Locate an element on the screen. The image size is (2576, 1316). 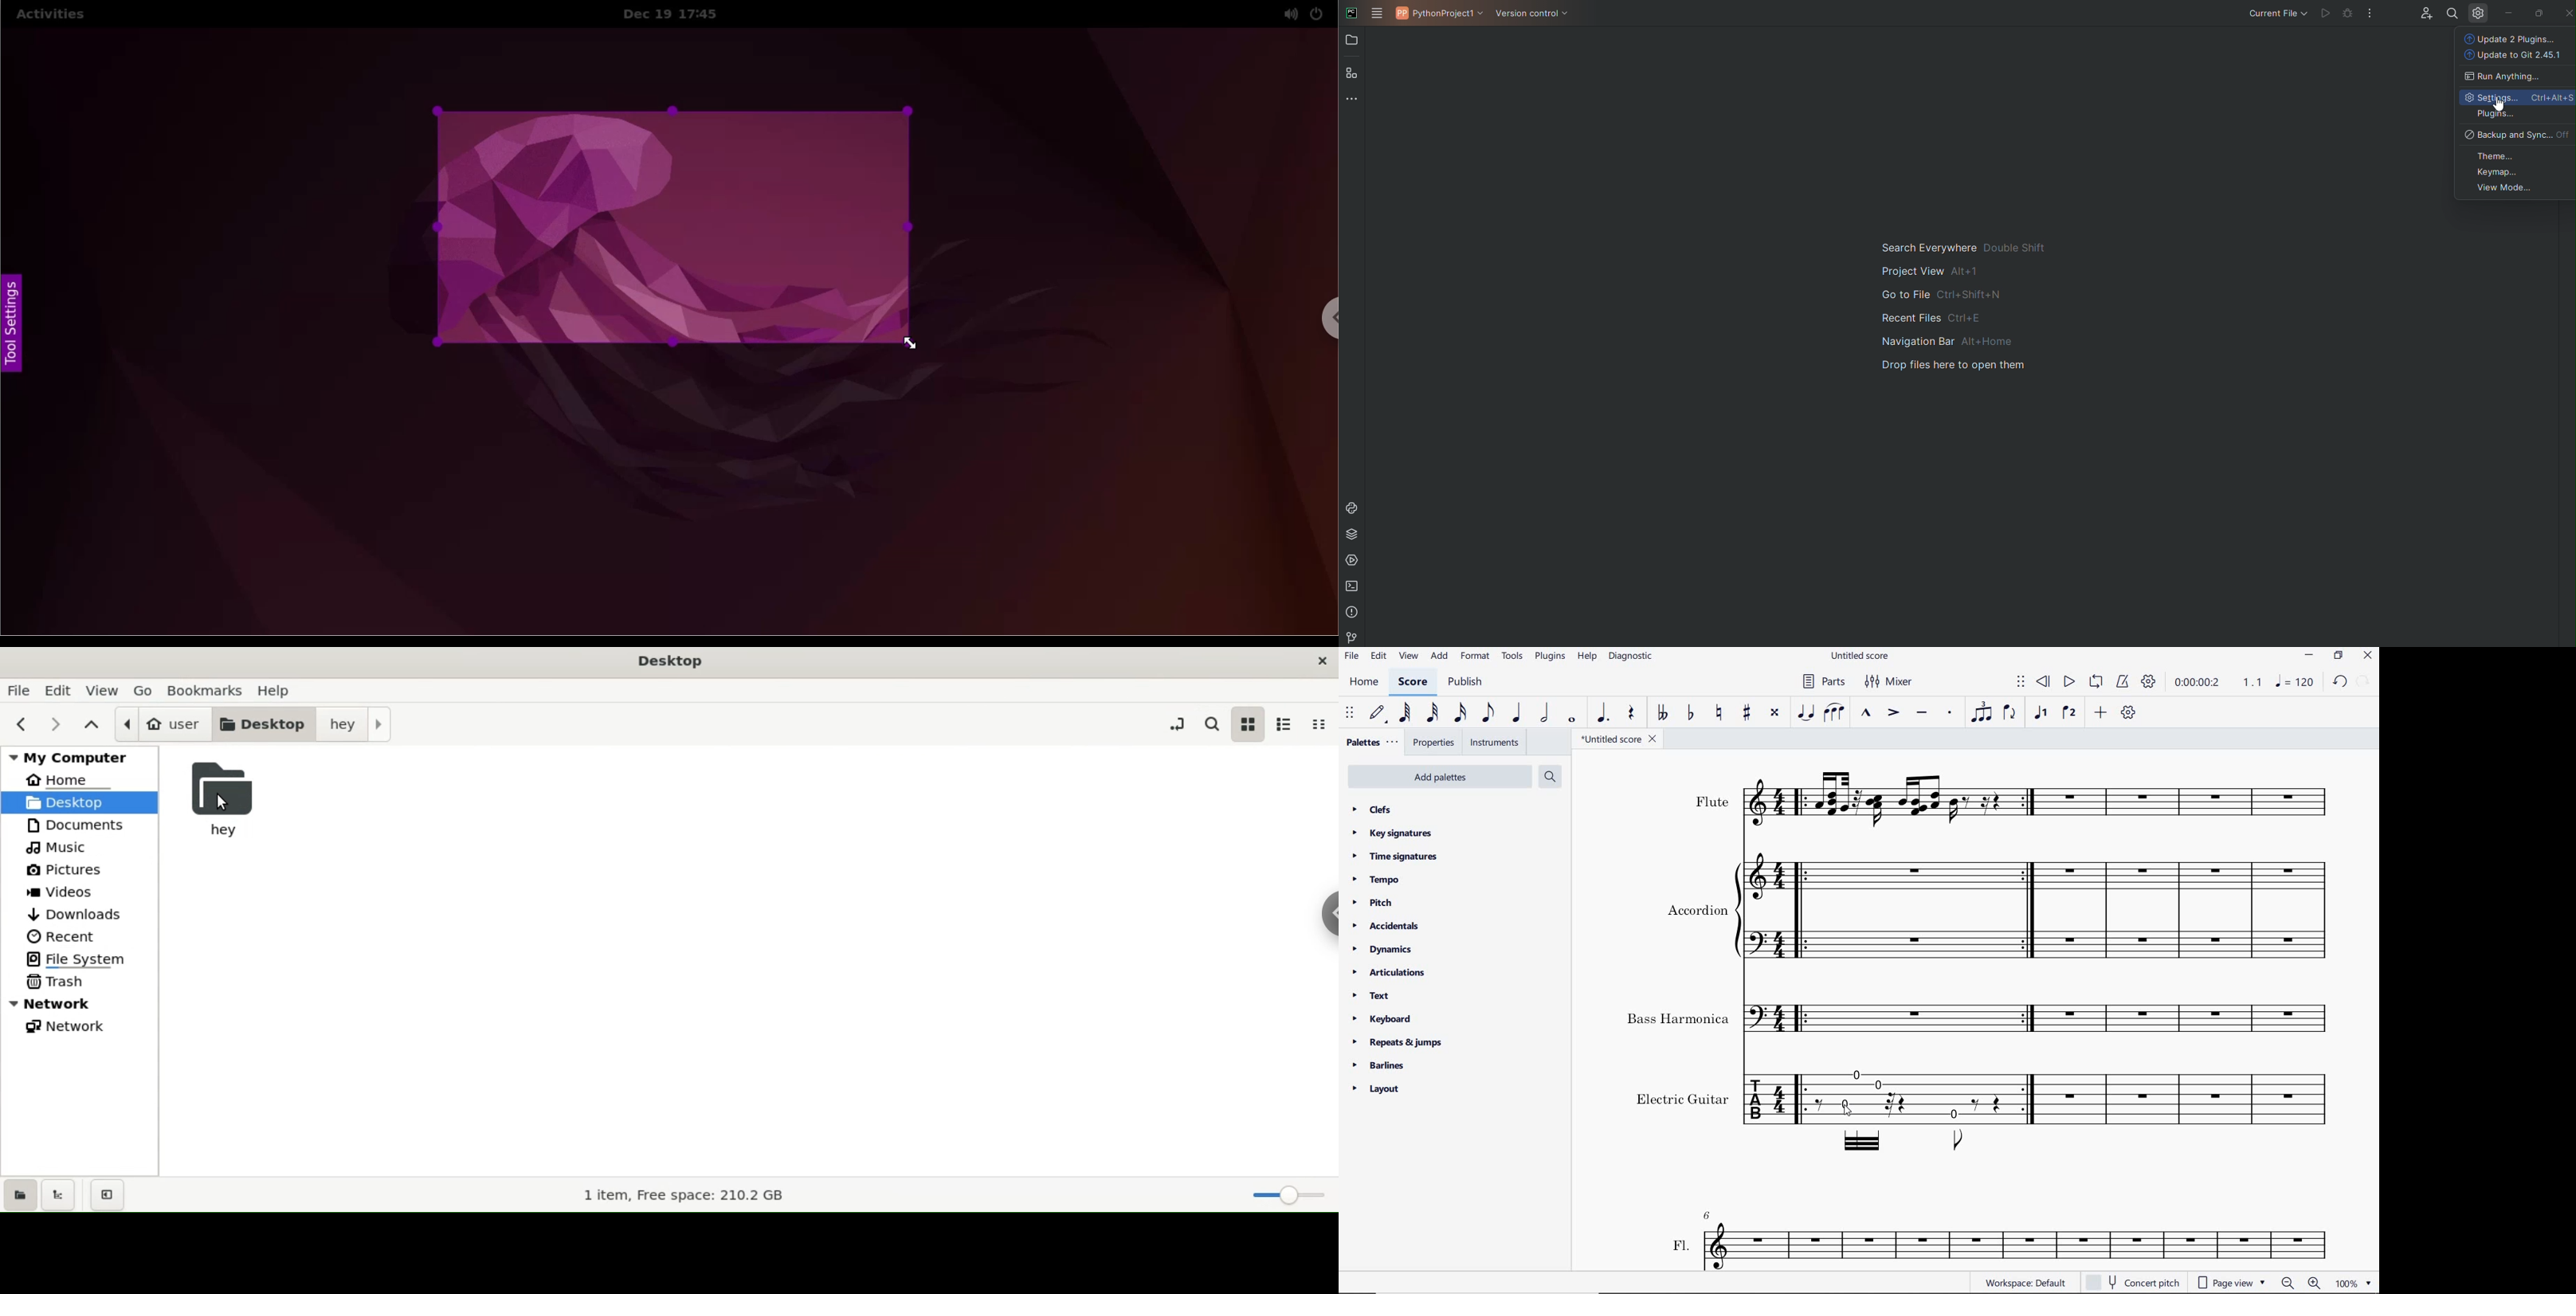
FL is located at coordinates (2005, 1240).